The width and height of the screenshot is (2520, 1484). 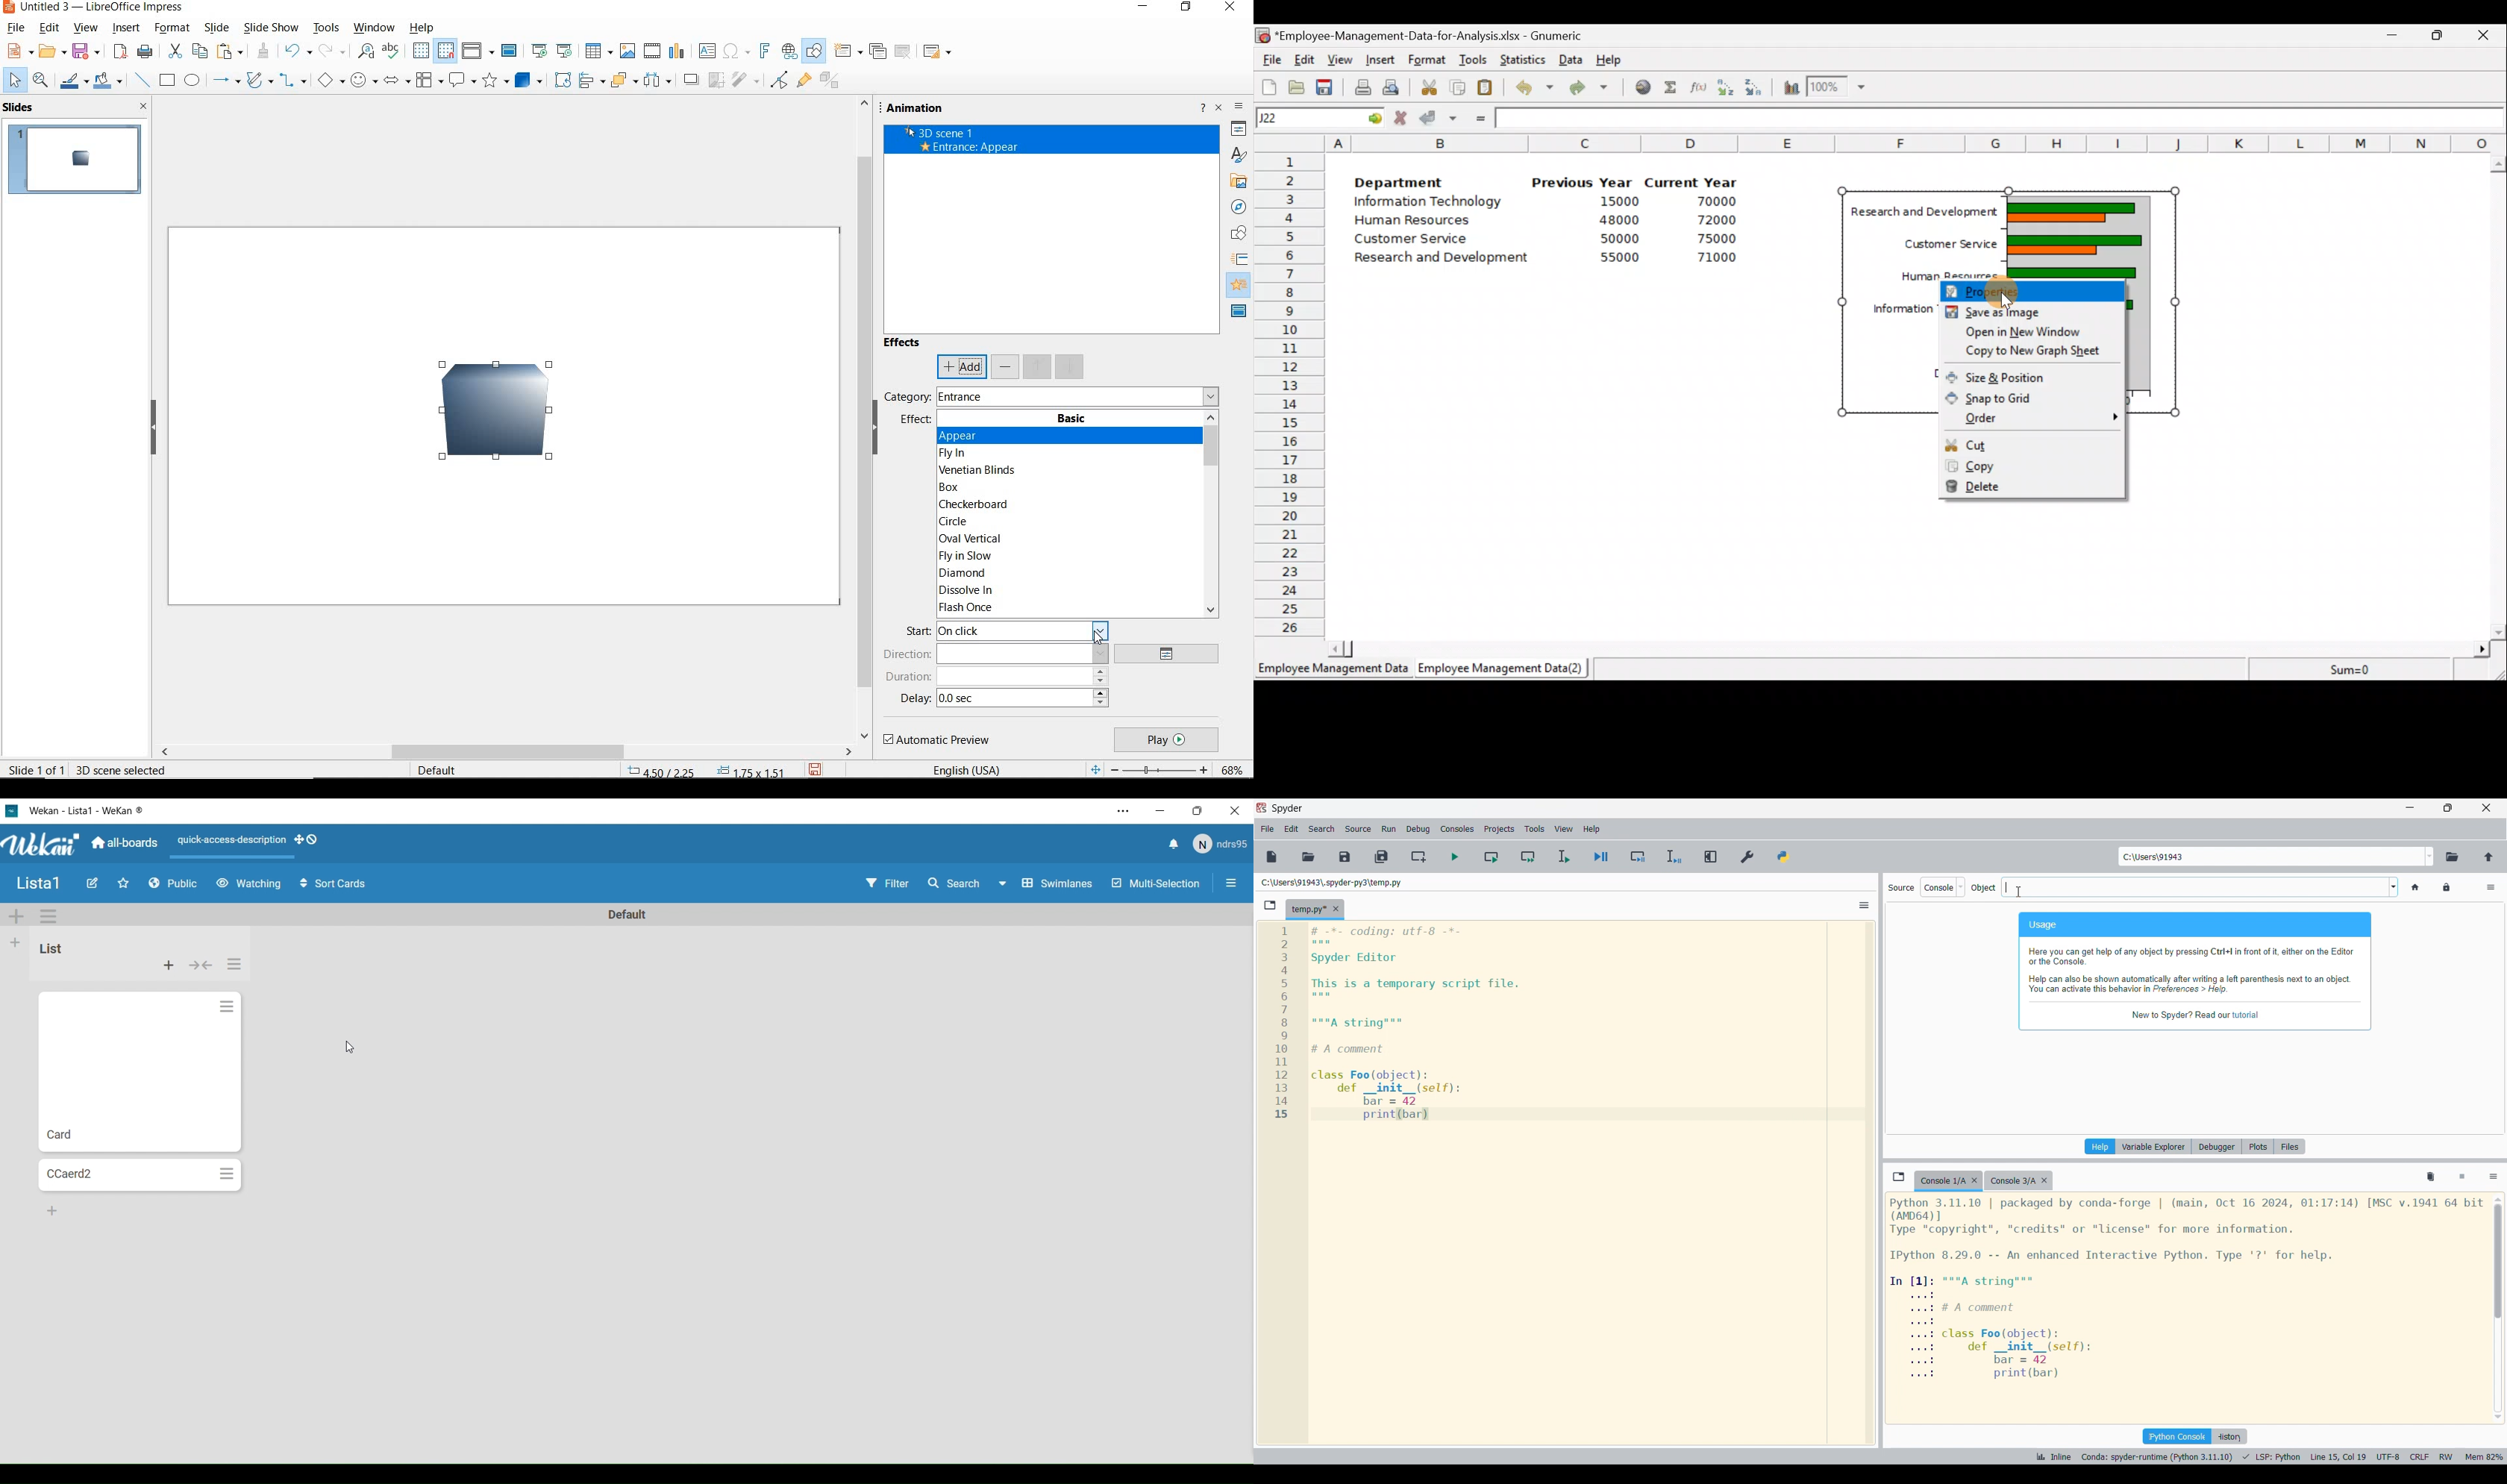 What do you see at coordinates (2487, 808) in the screenshot?
I see `Close interface` at bounding box center [2487, 808].